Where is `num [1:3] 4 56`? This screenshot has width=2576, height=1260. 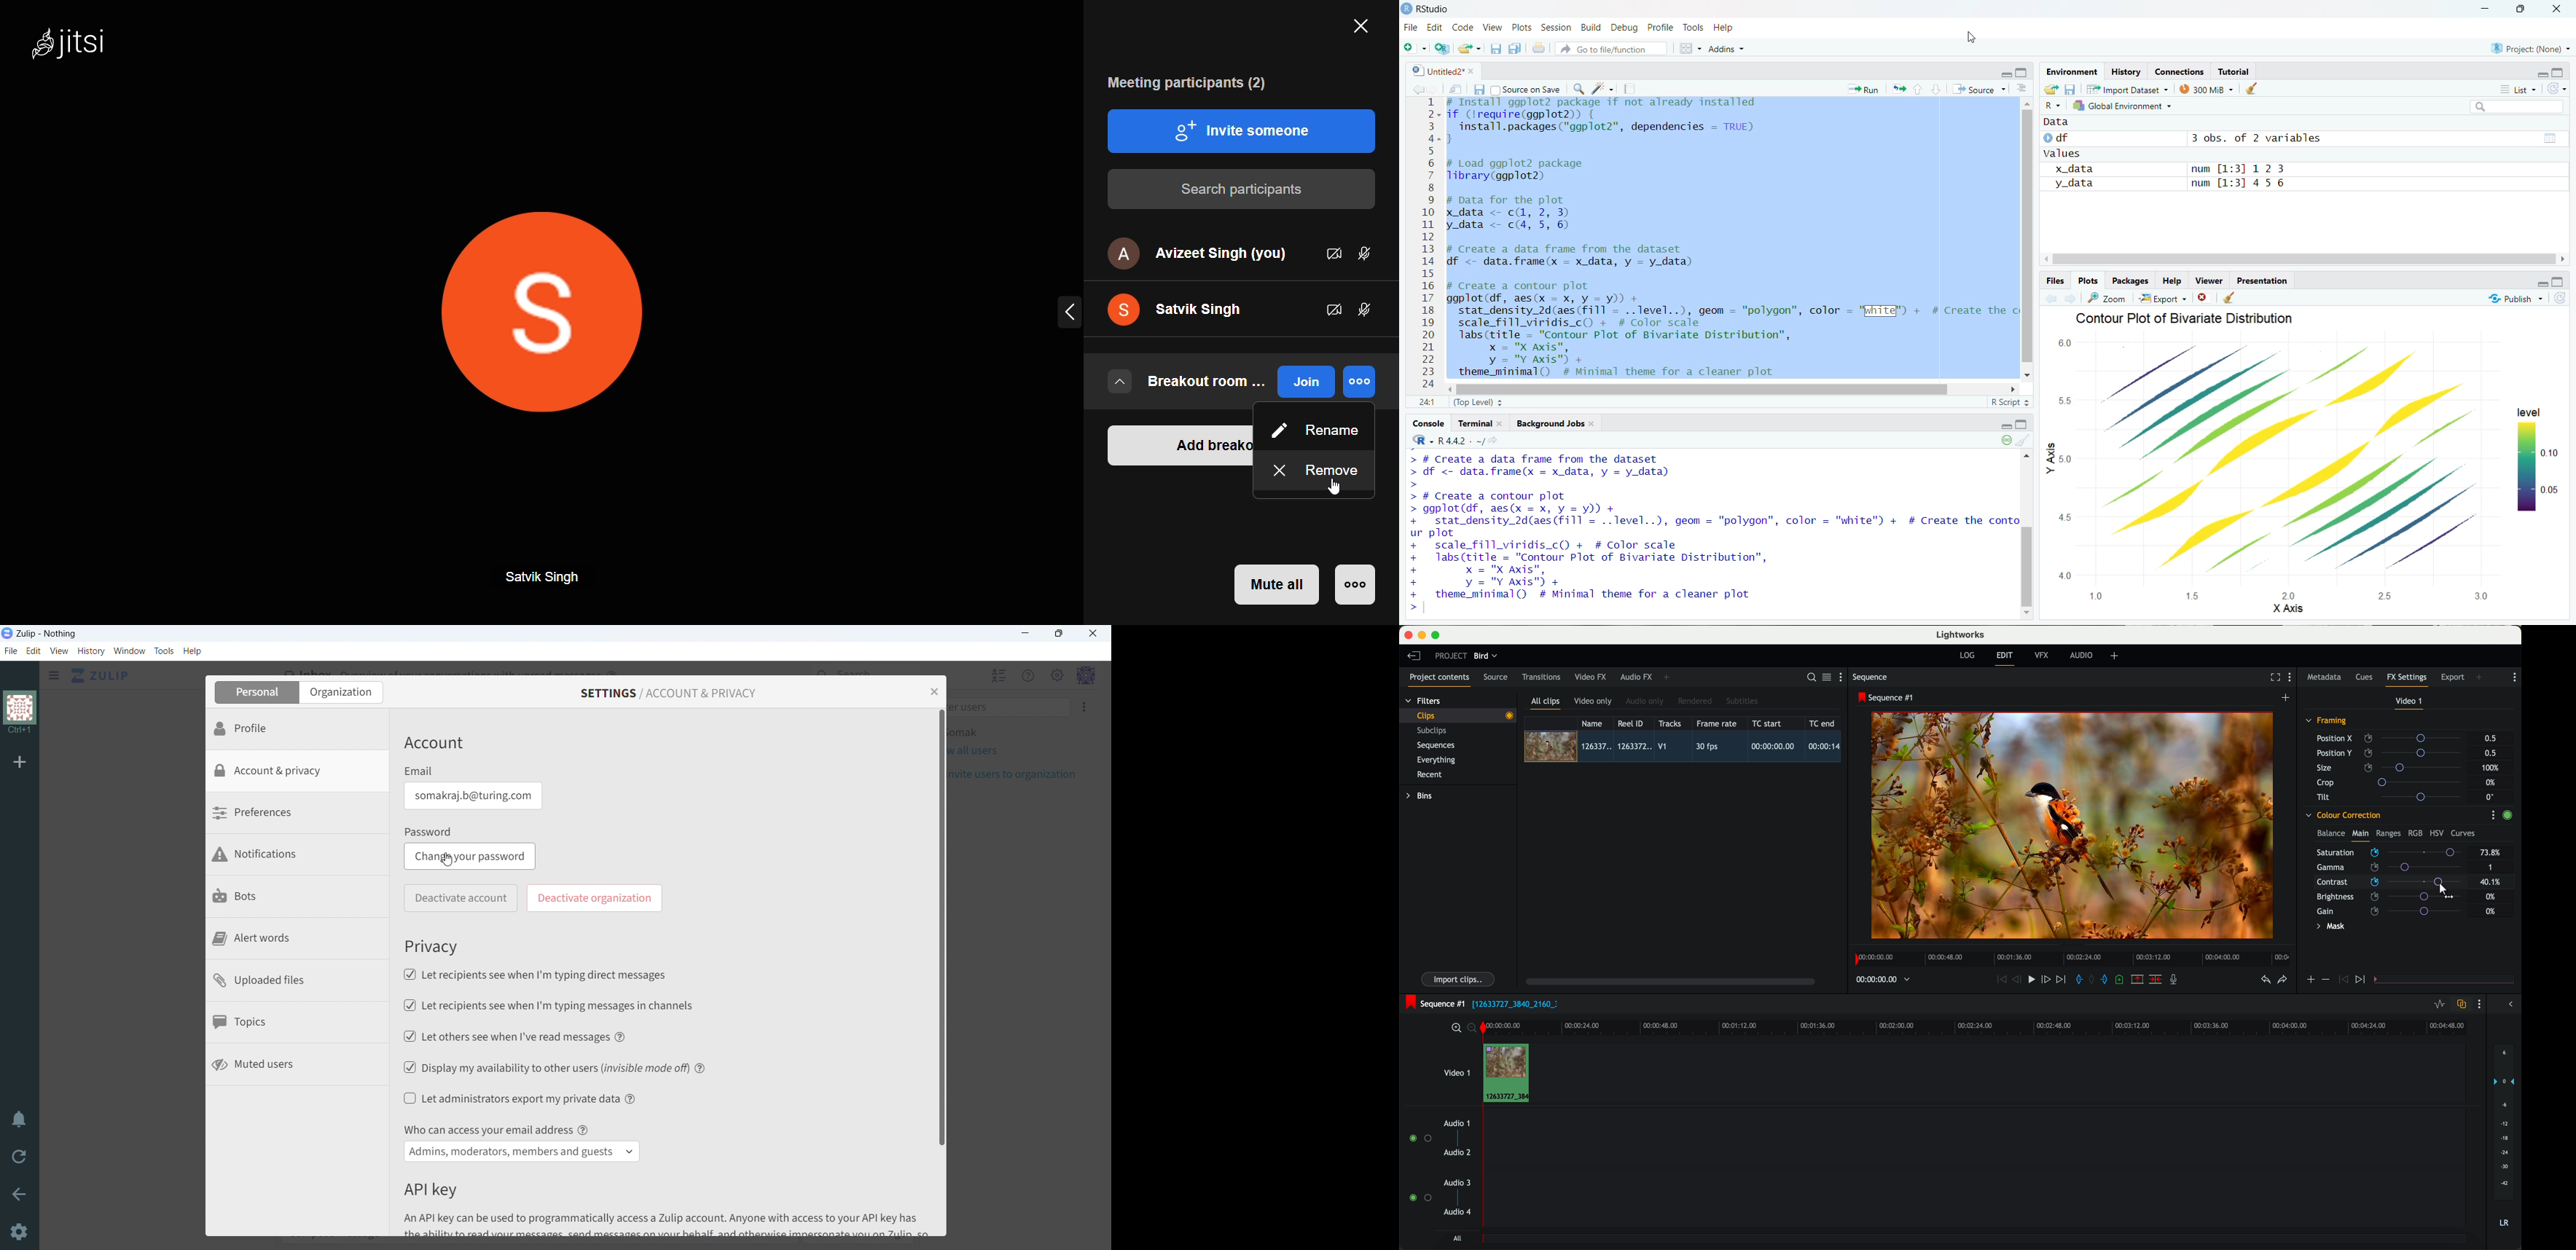 num [1:3] 4 56 is located at coordinates (2242, 184).